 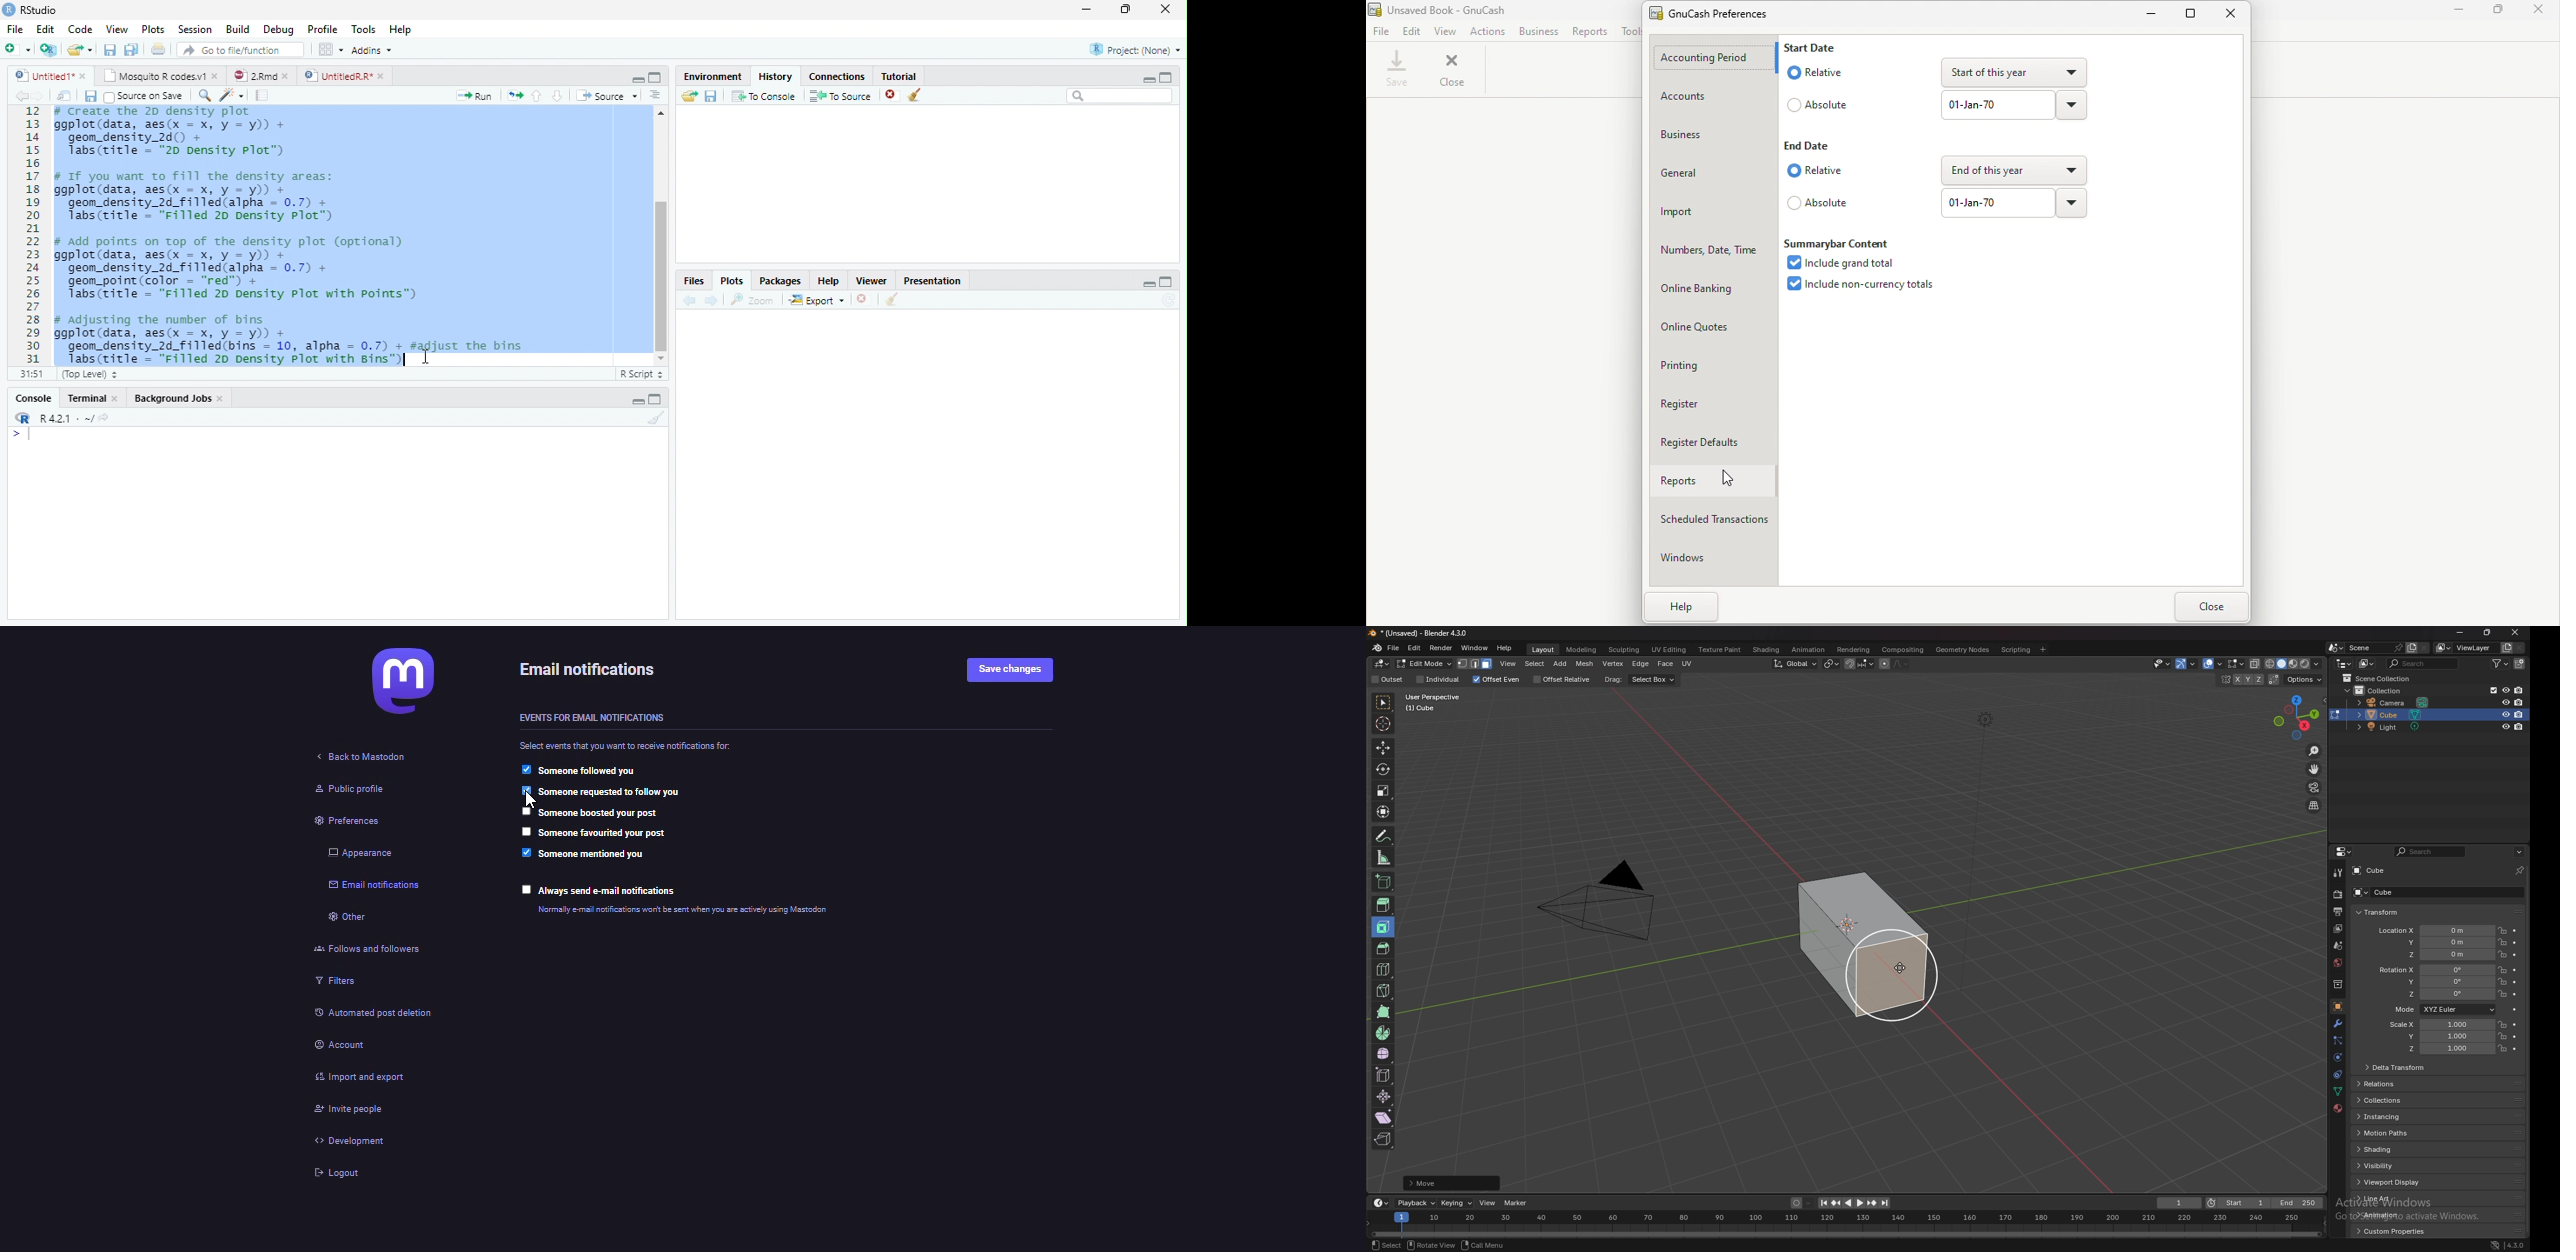 What do you see at coordinates (901, 76) in the screenshot?
I see `Tutorial` at bounding box center [901, 76].